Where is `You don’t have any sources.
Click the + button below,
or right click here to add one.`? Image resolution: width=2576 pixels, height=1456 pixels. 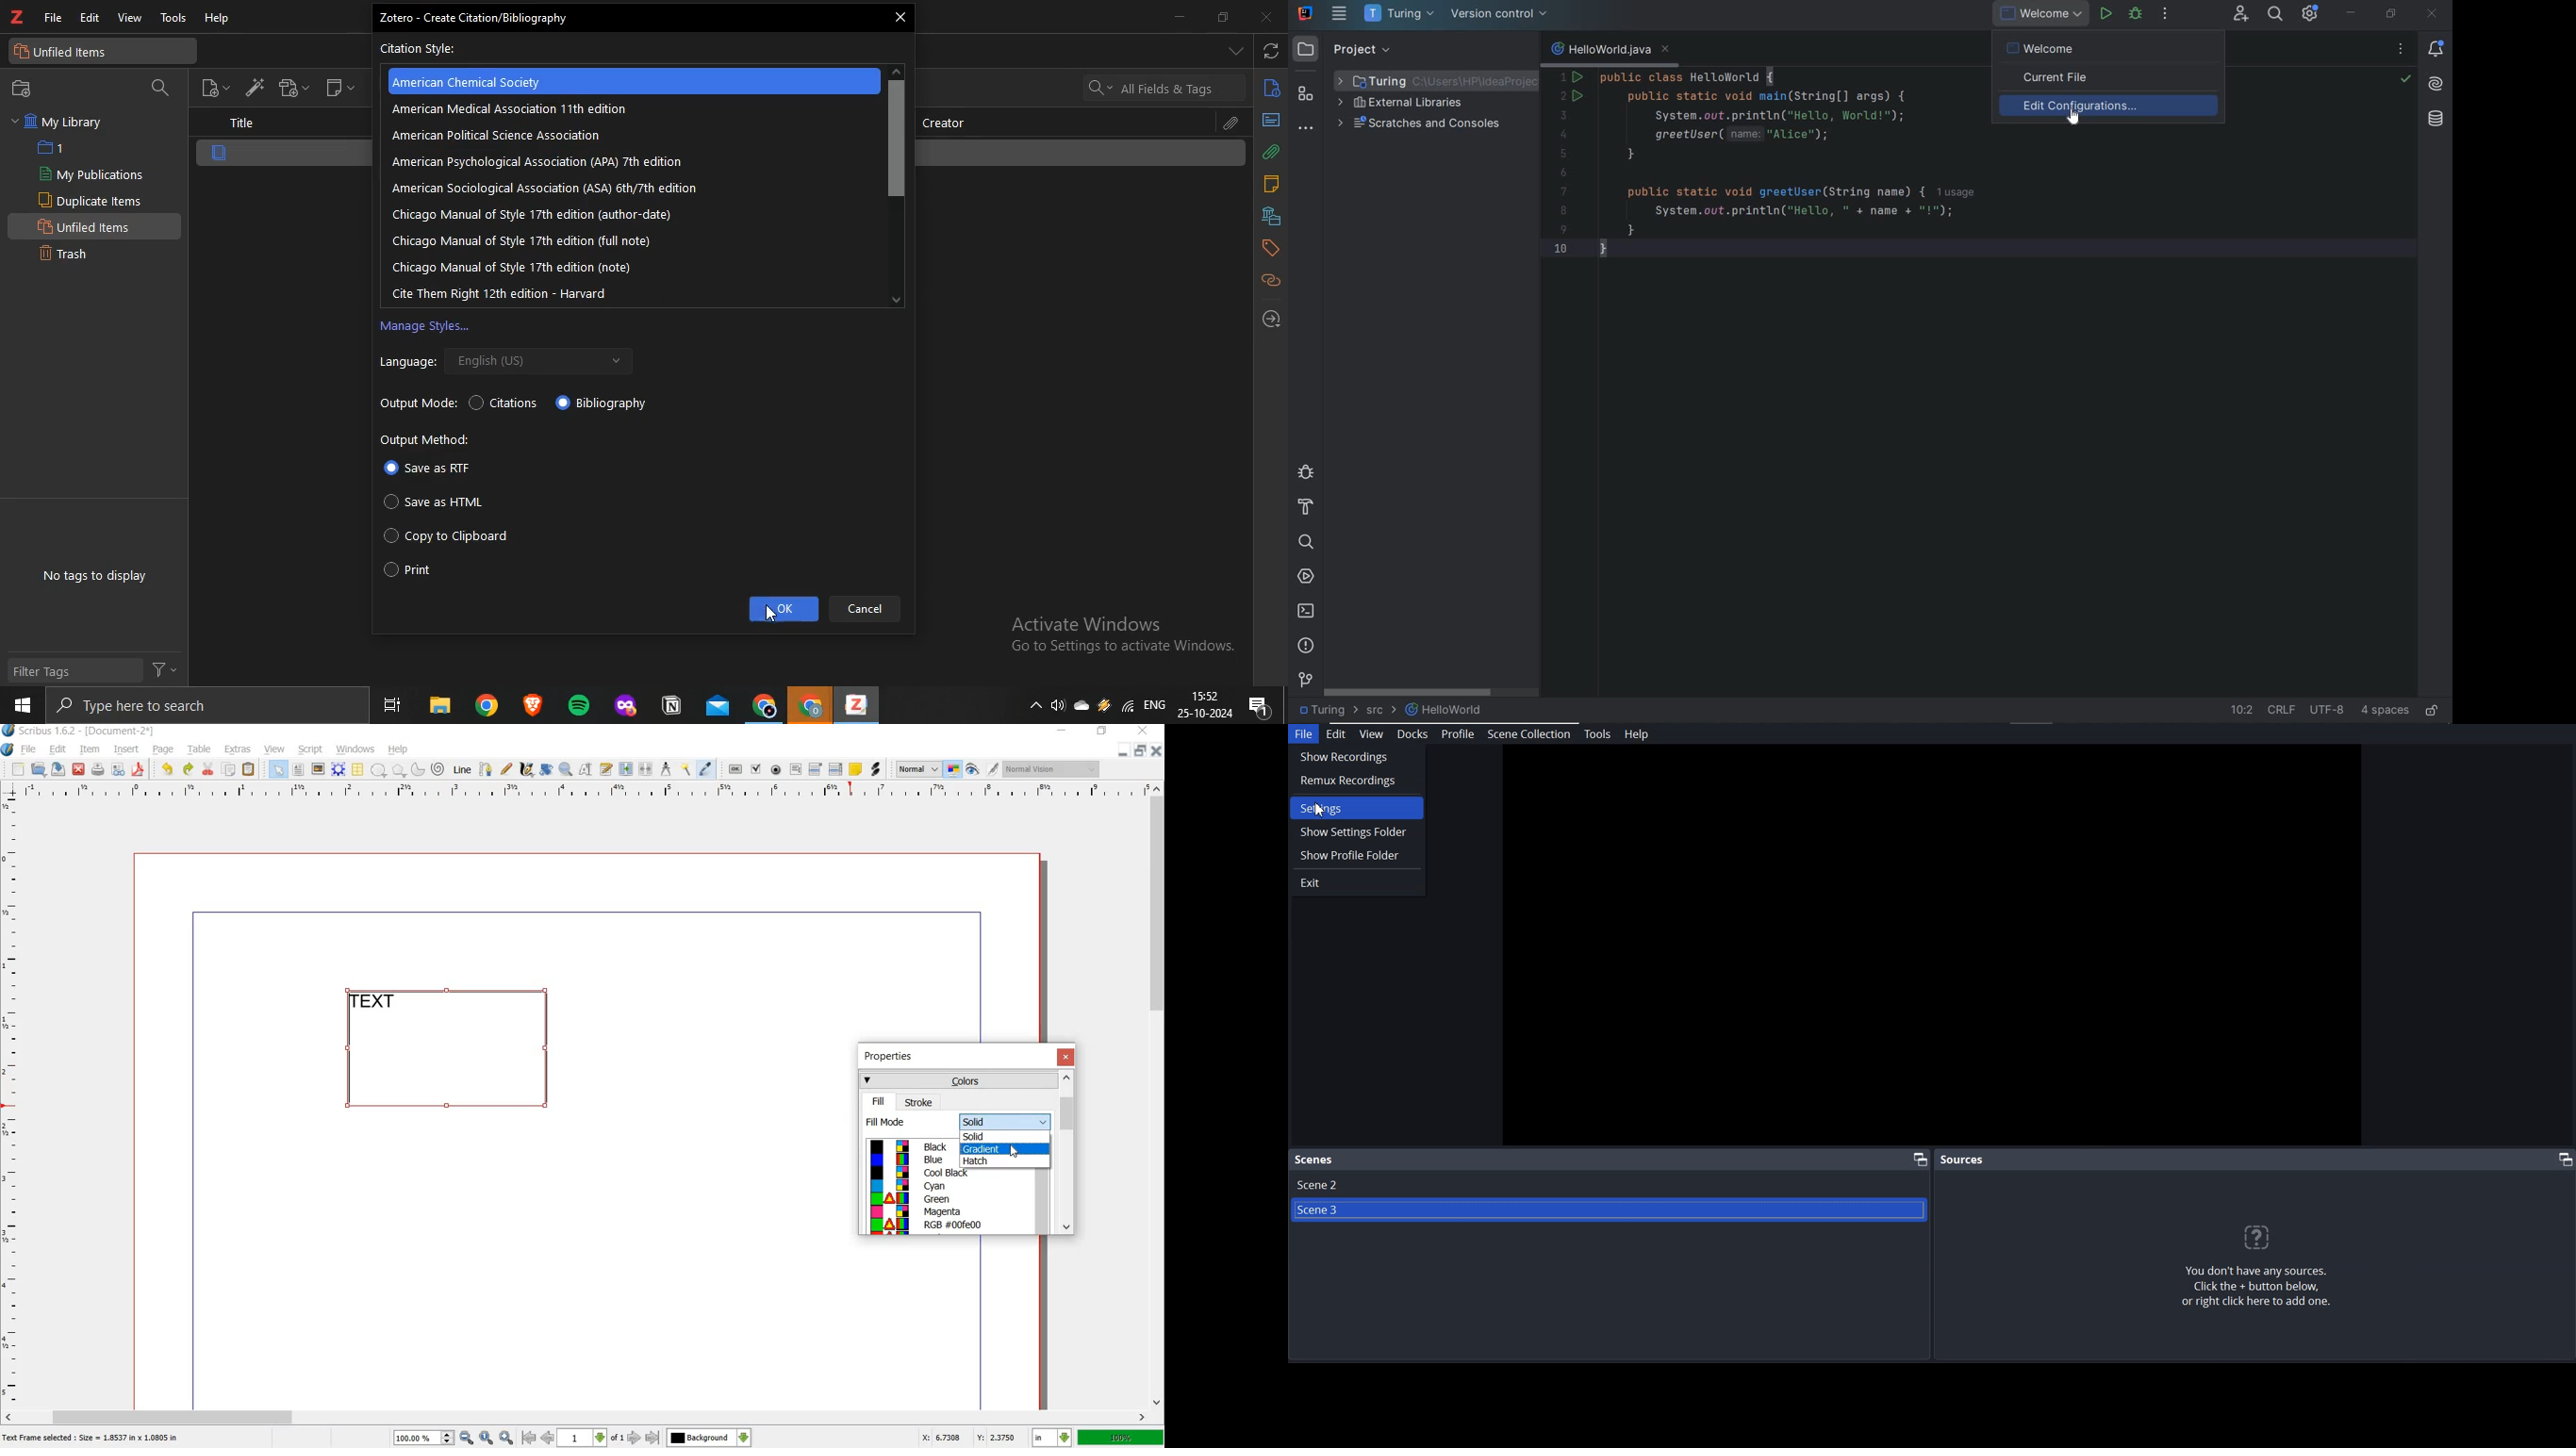 You don’t have any sources.
Click the + button below,
or right click here to add one. is located at coordinates (2264, 1290).